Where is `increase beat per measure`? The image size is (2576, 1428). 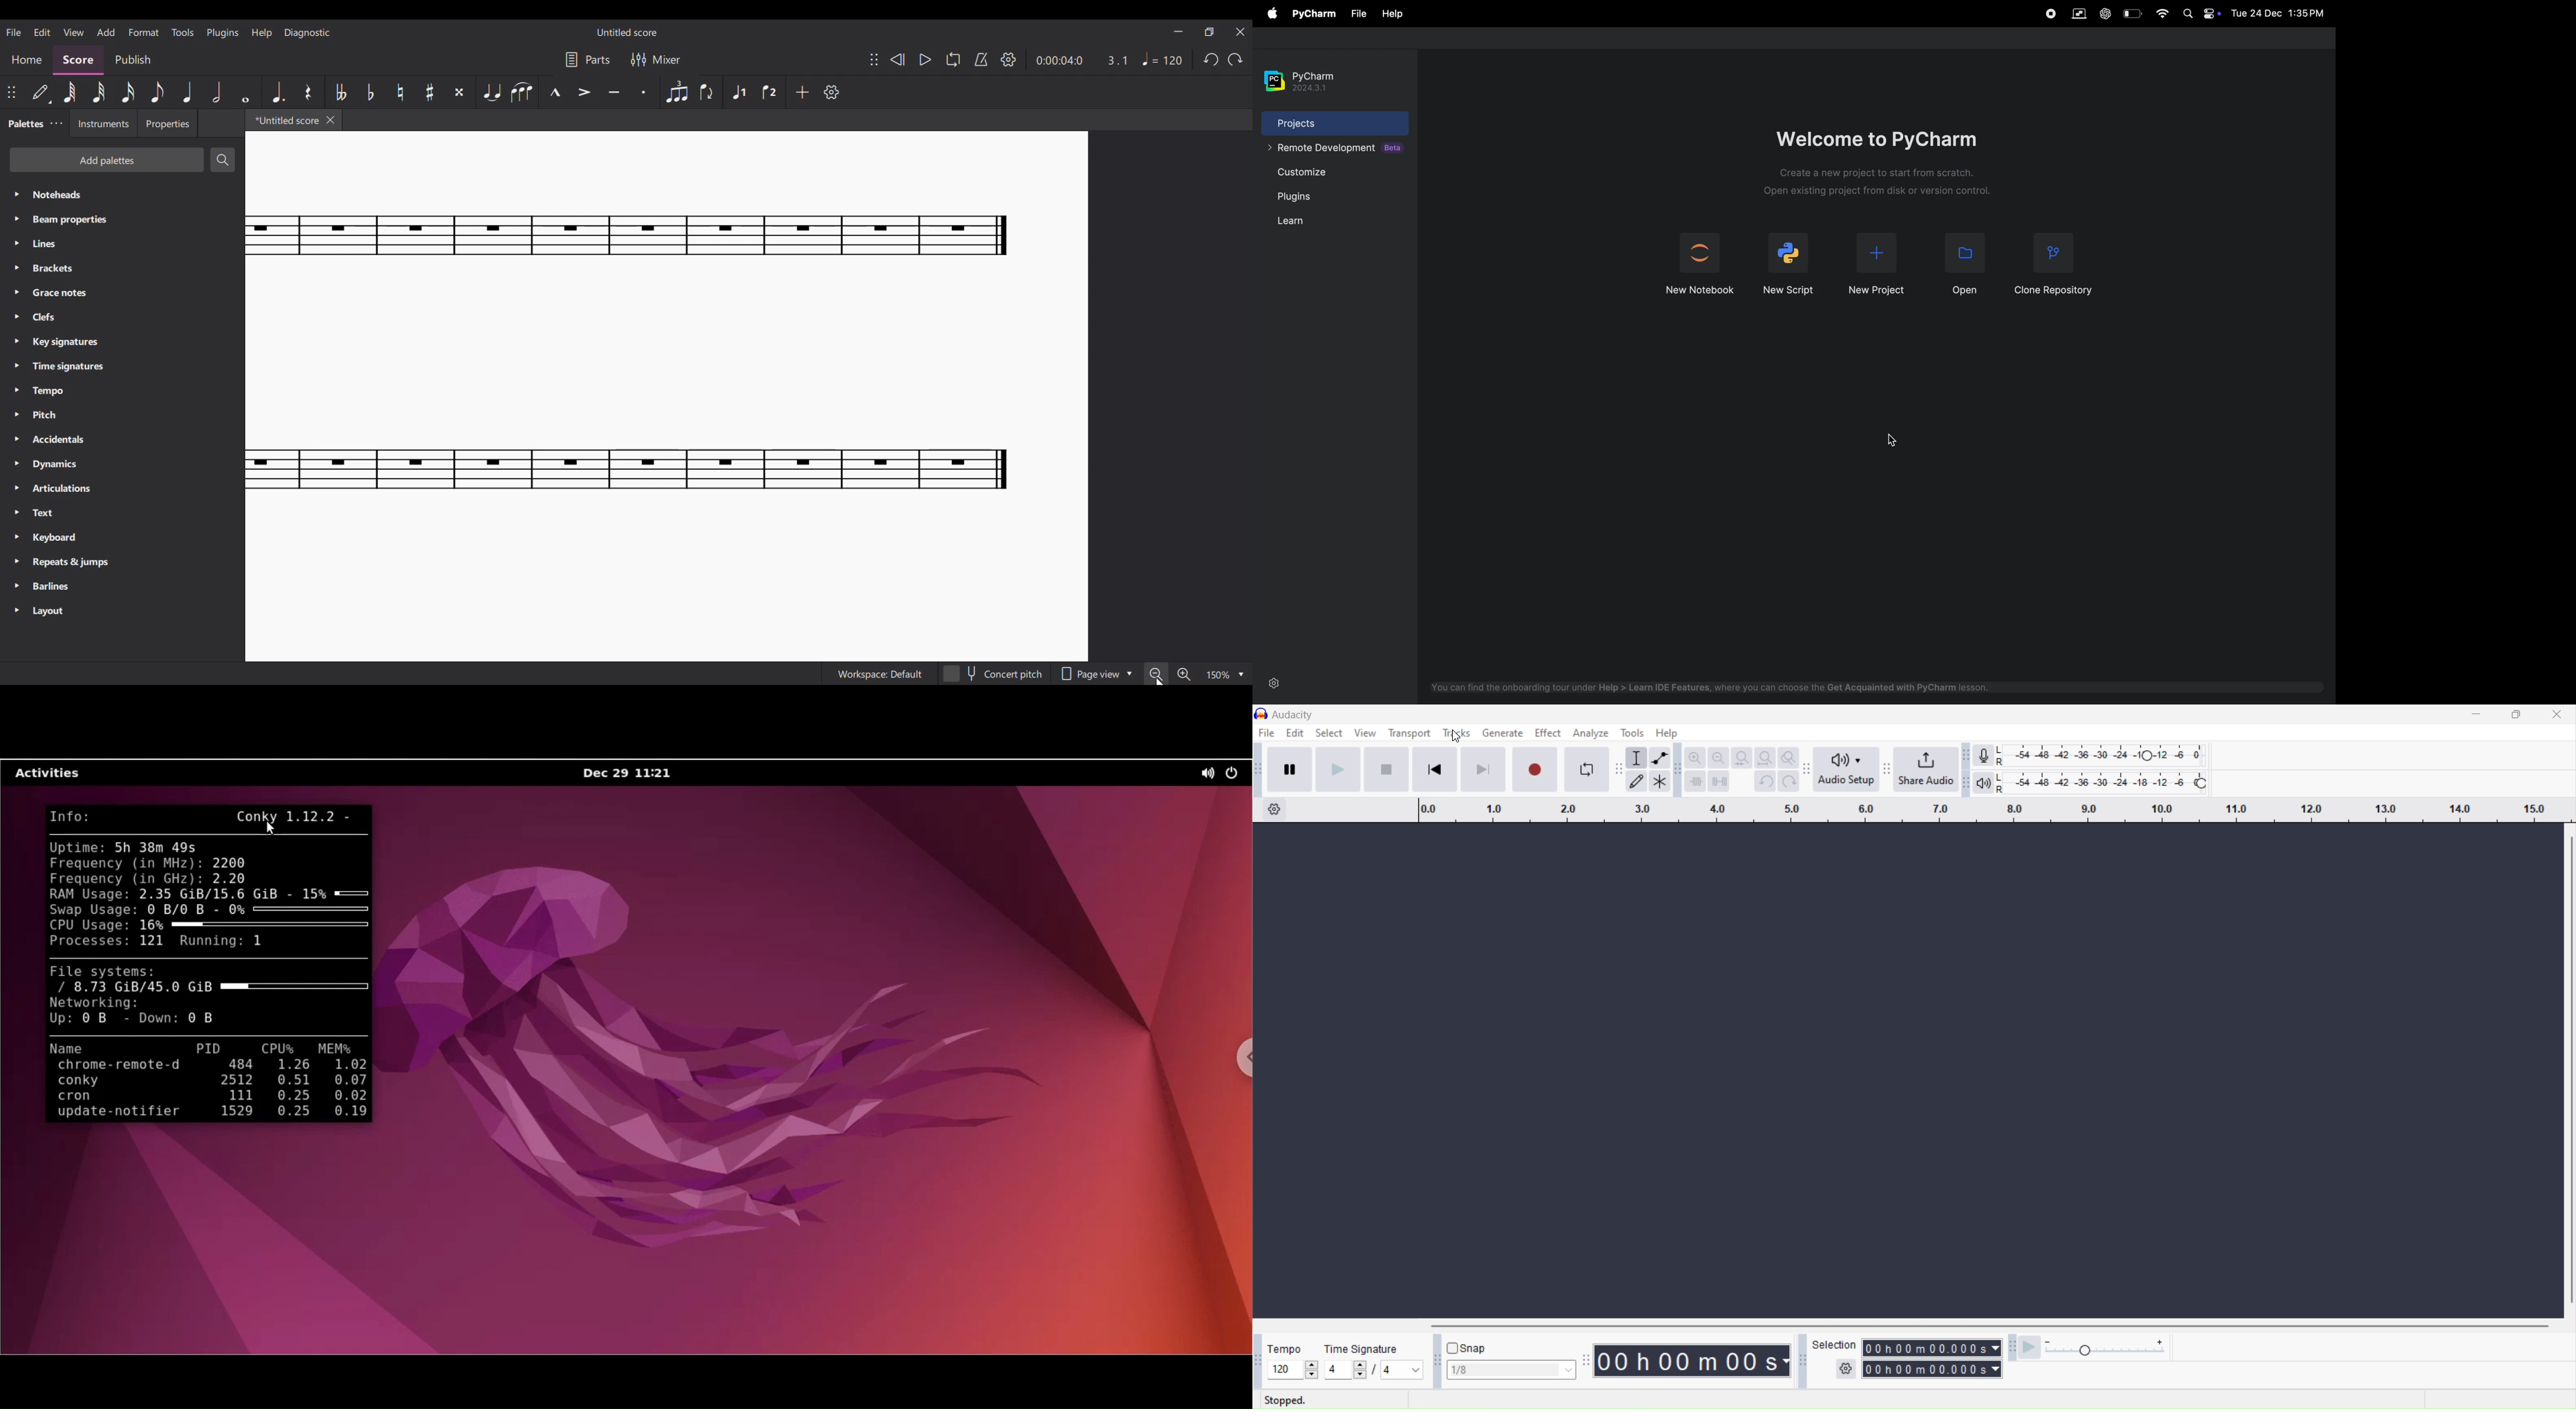 increase beat per measure is located at coordinates (1358, 1365).